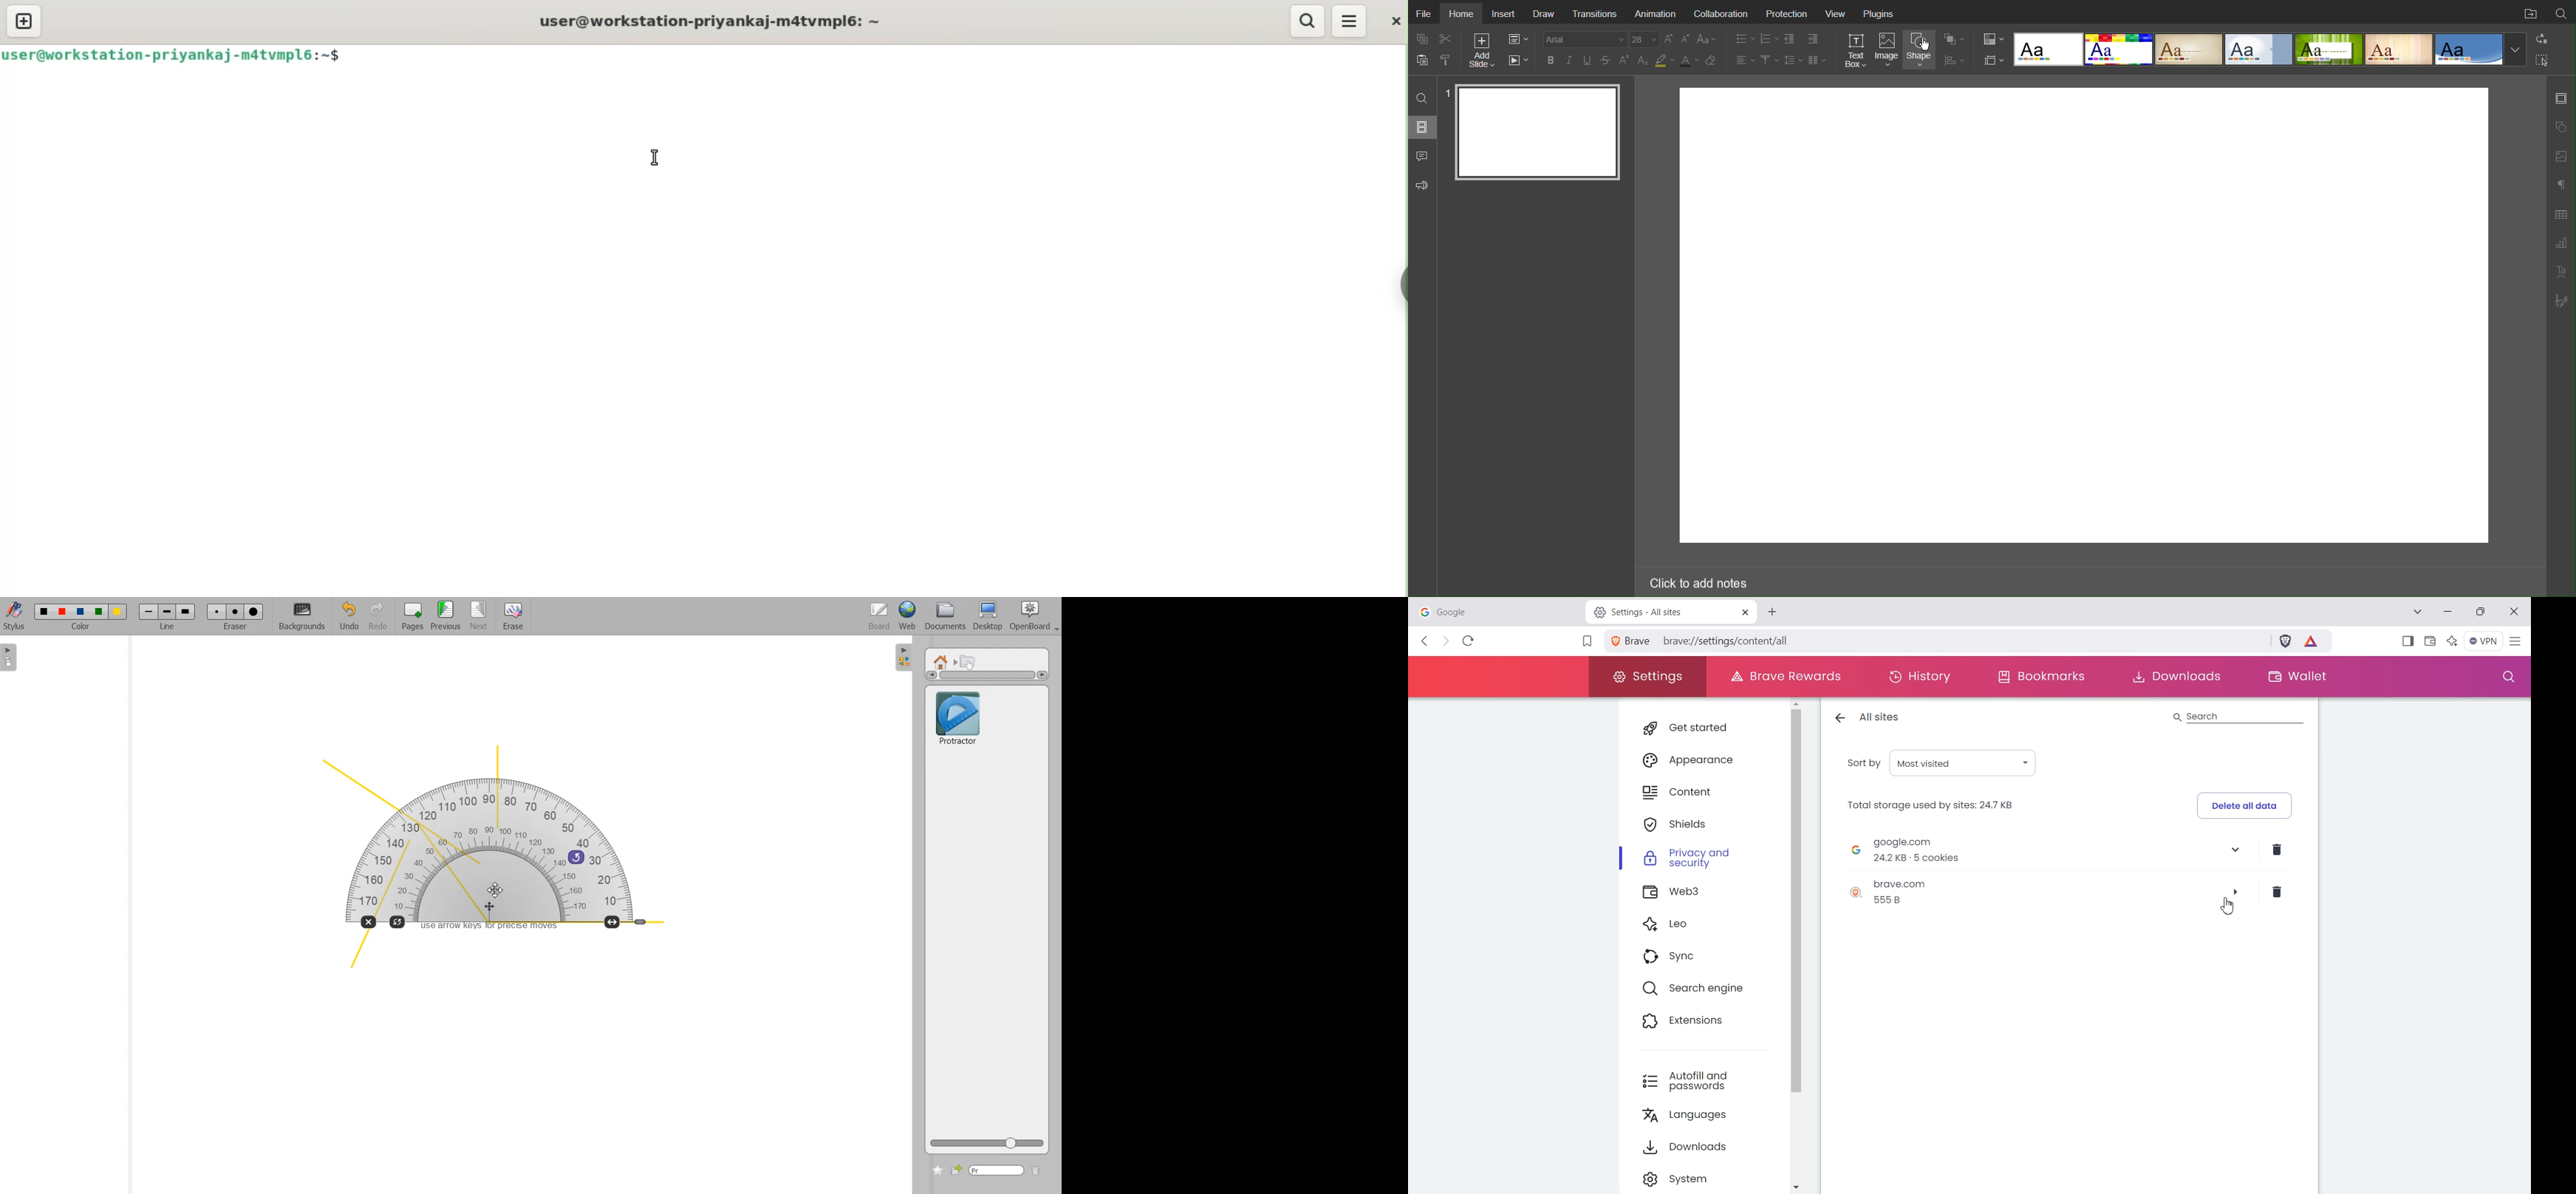 The height and width of the screenshot is (1204, 2576). What do you see at coordinates (1698, 860) in the screenshot?
I see `Privacy and security` at bounding box center [1698, 860].